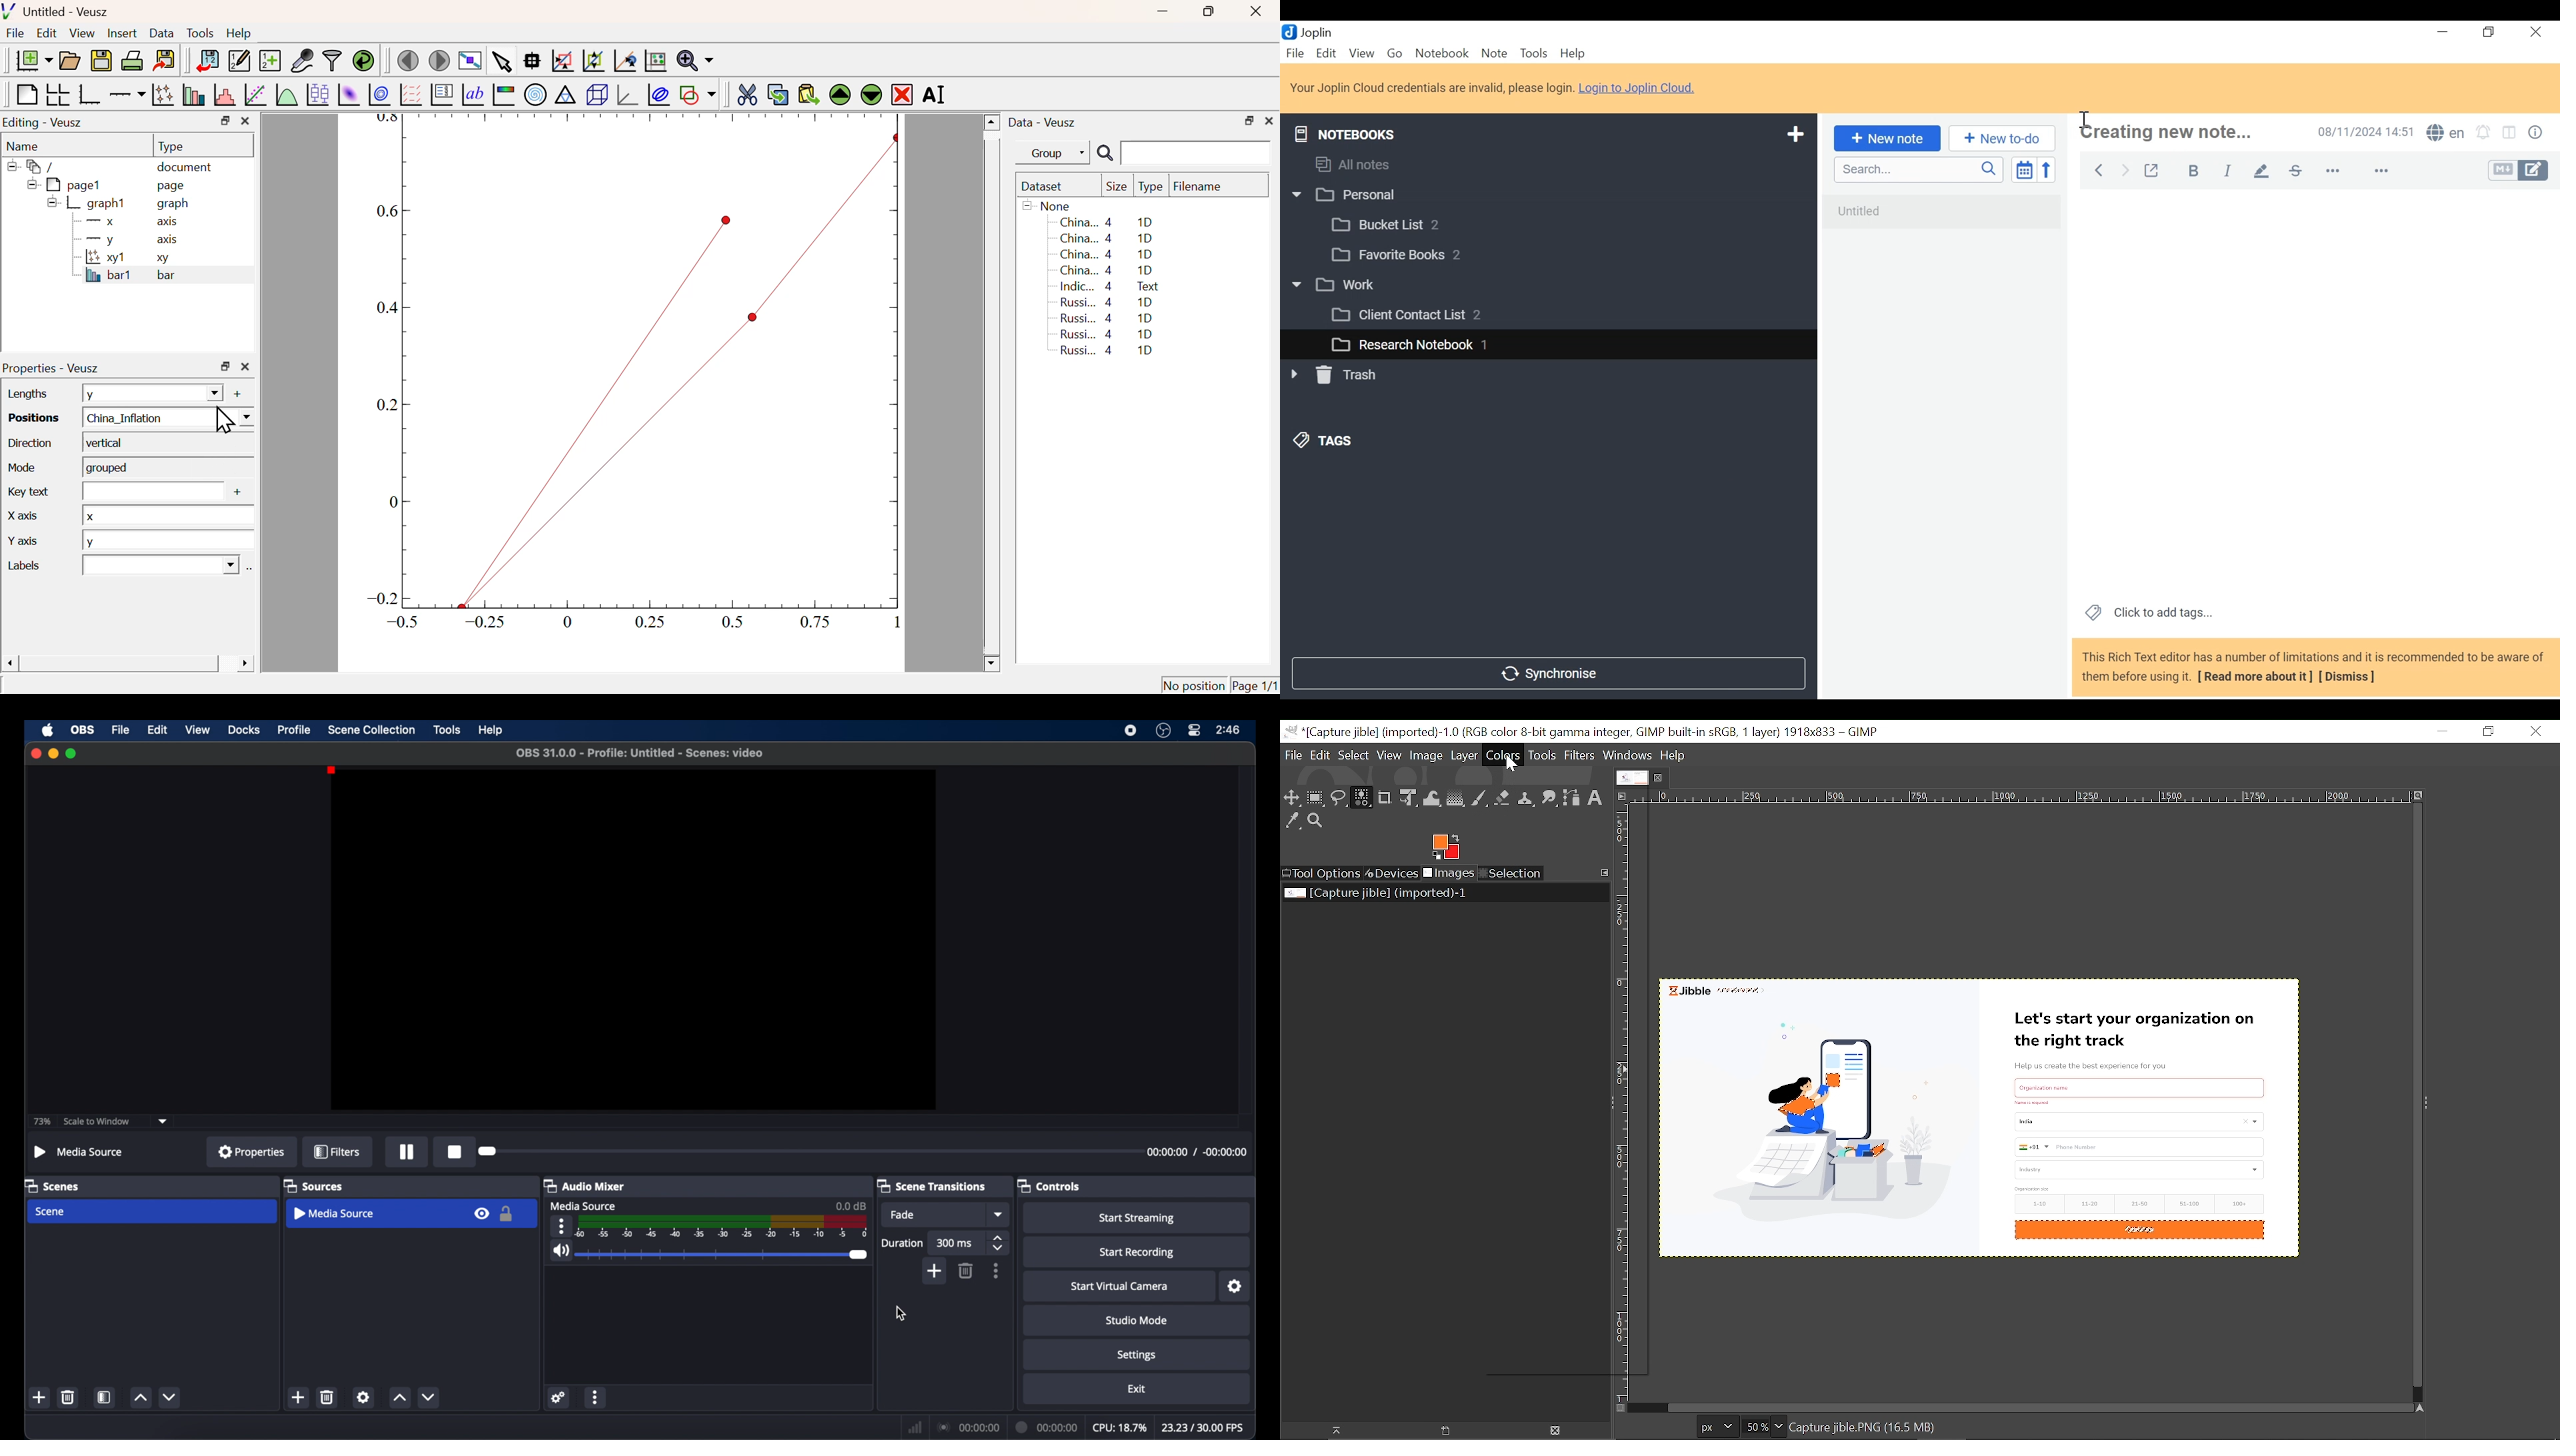 The height and width of the screenshot is (1456, 2576). I want to click on Duration, so click(903, 1244).